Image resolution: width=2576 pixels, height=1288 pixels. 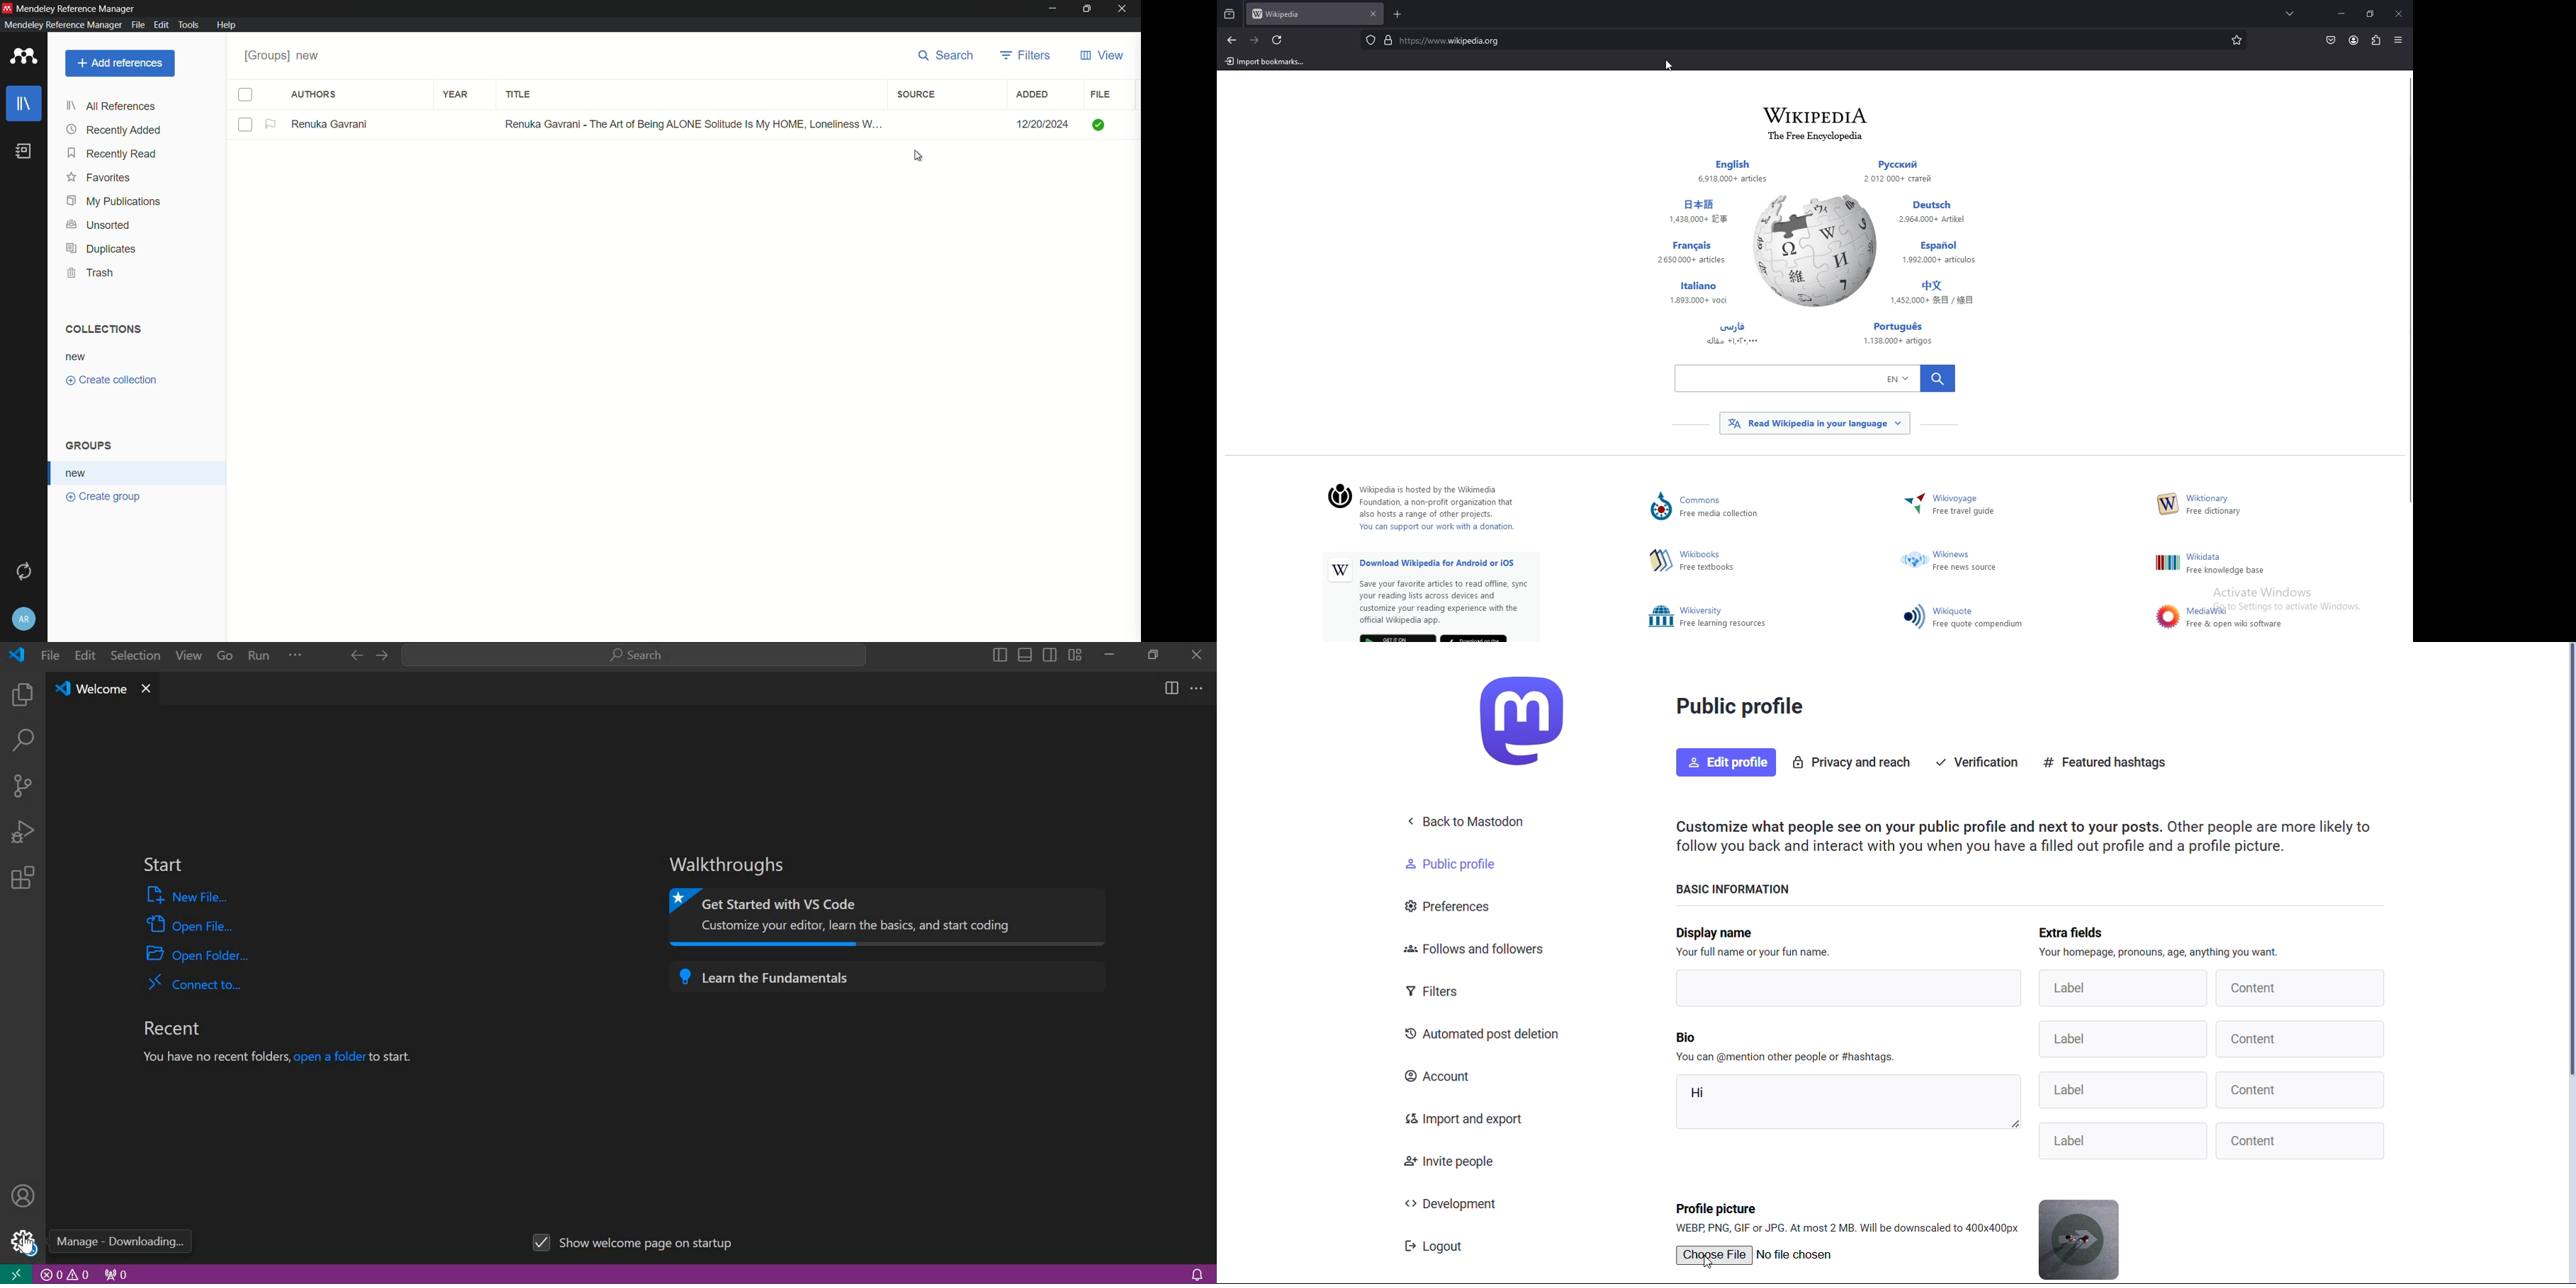 What do you see at coordinates (65, 1274) in the screenshot?
I see `no problems` at bounding box center [65, 1274].